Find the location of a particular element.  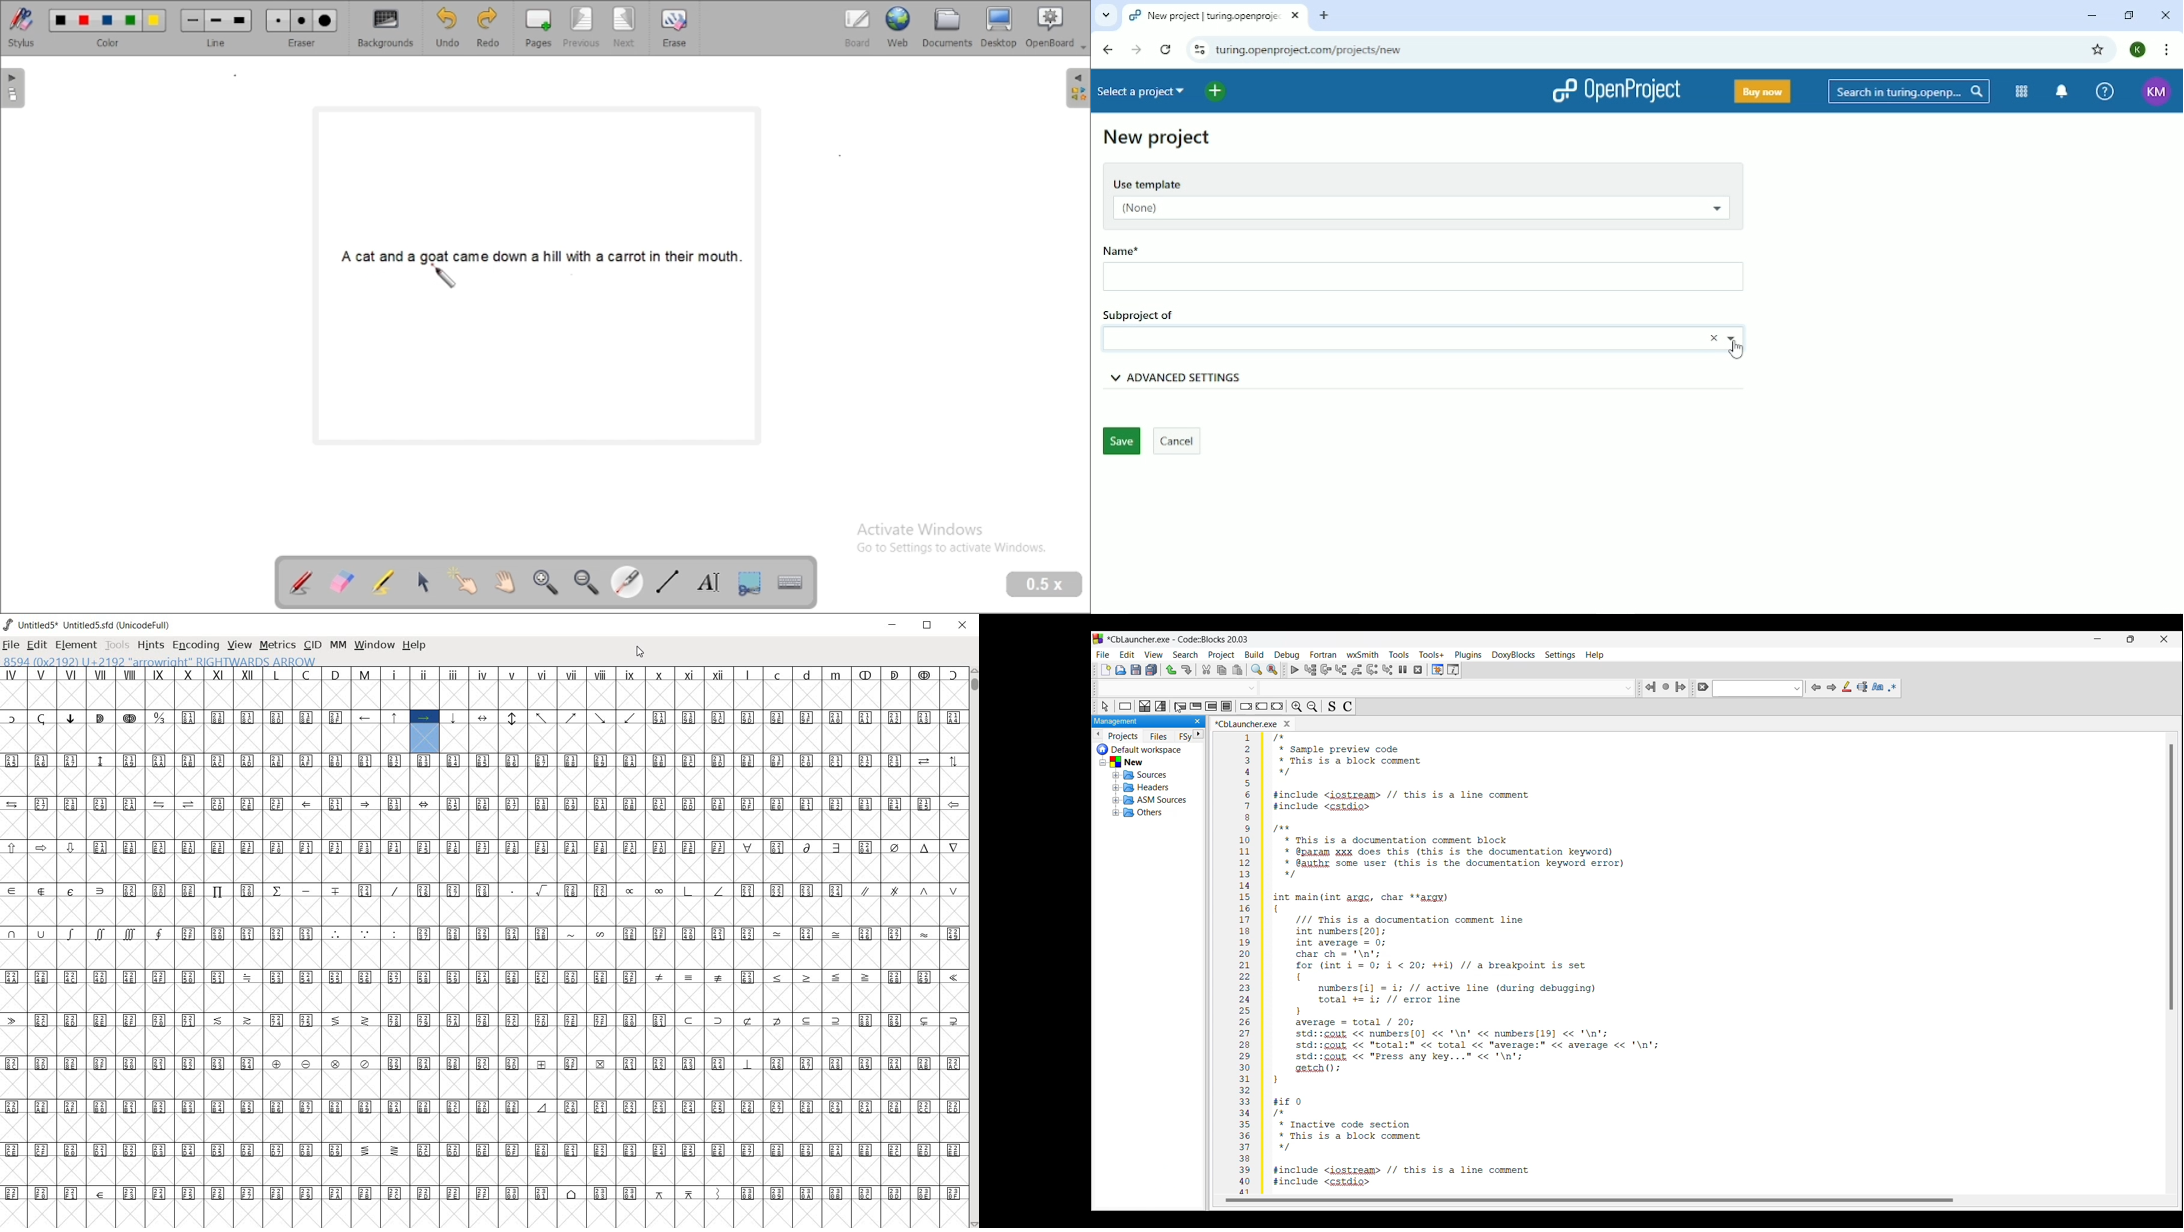

Project name, software name and version is located at coordinates (1179, 639).